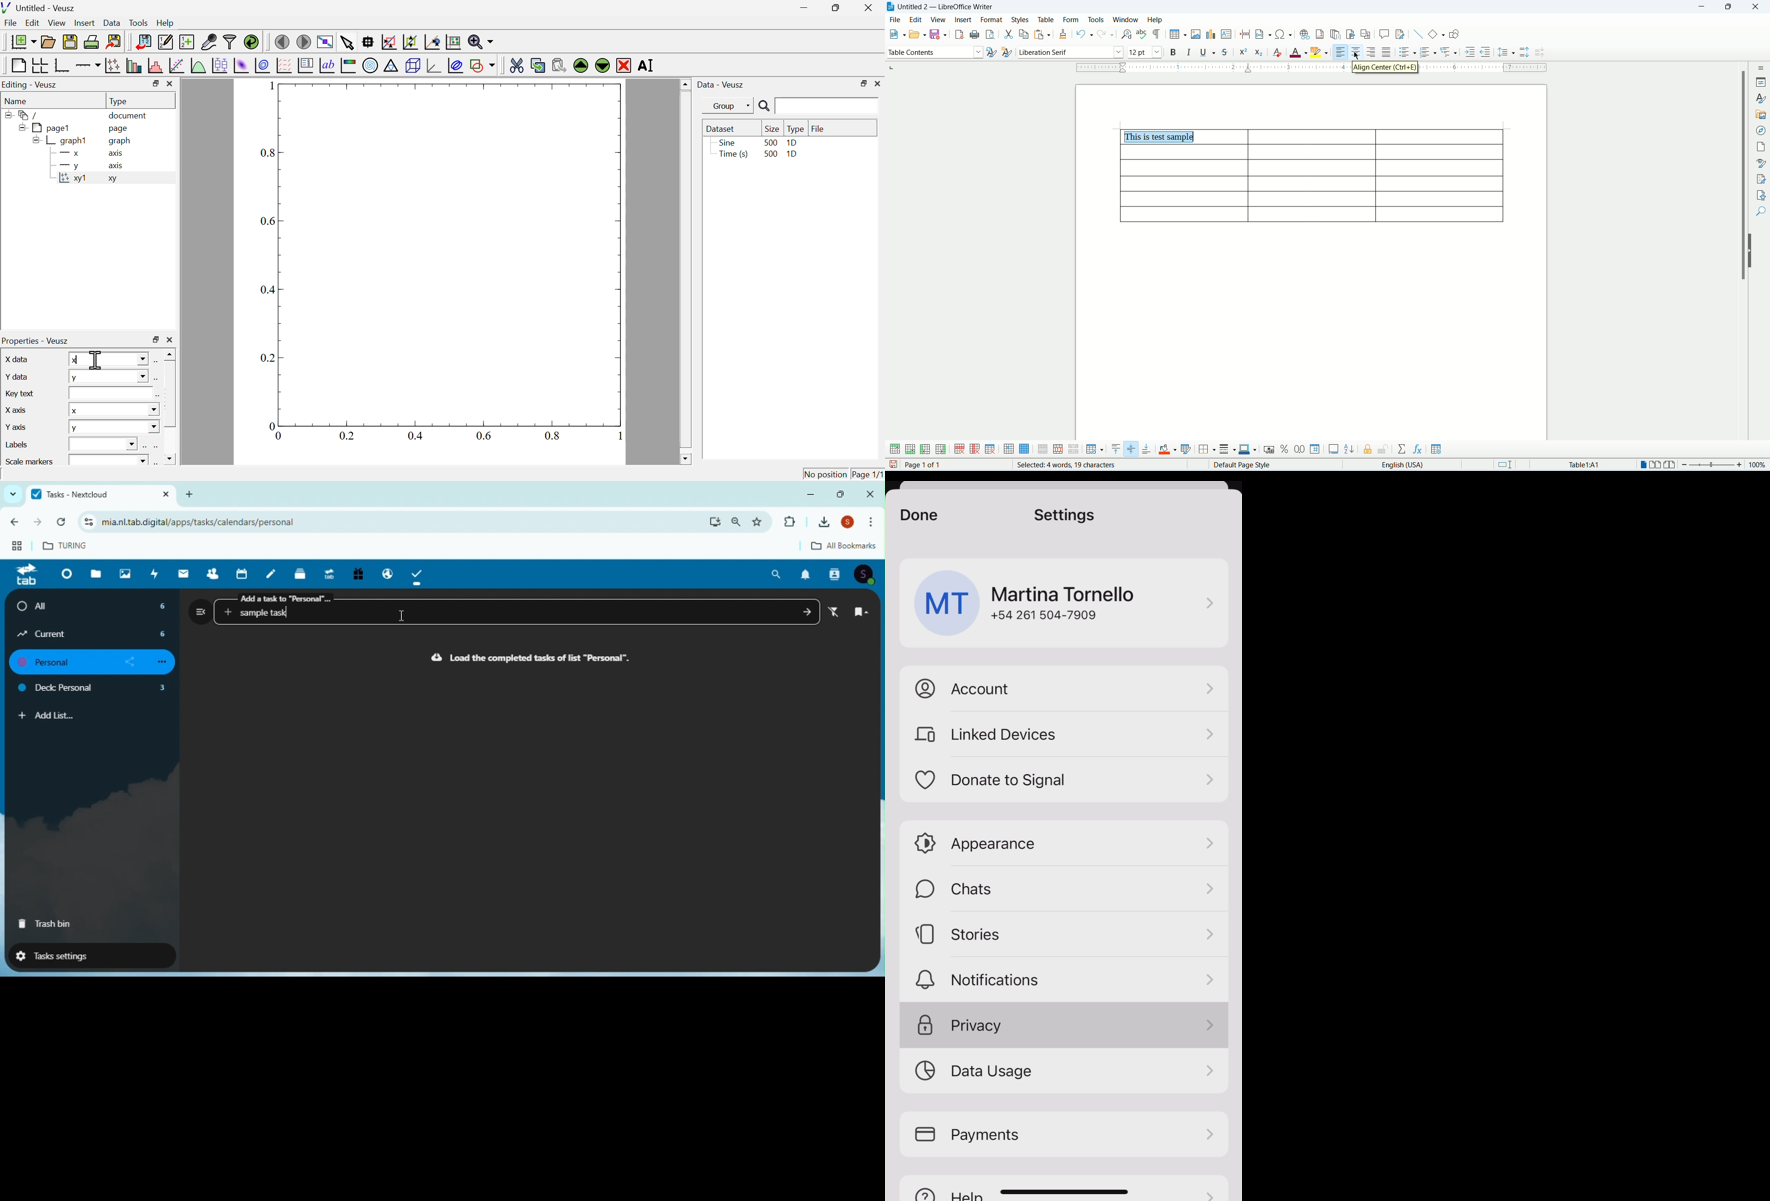 The height and width of the screenshot is (1204, 1792). I want to click on trashbin, so click(46, 925).